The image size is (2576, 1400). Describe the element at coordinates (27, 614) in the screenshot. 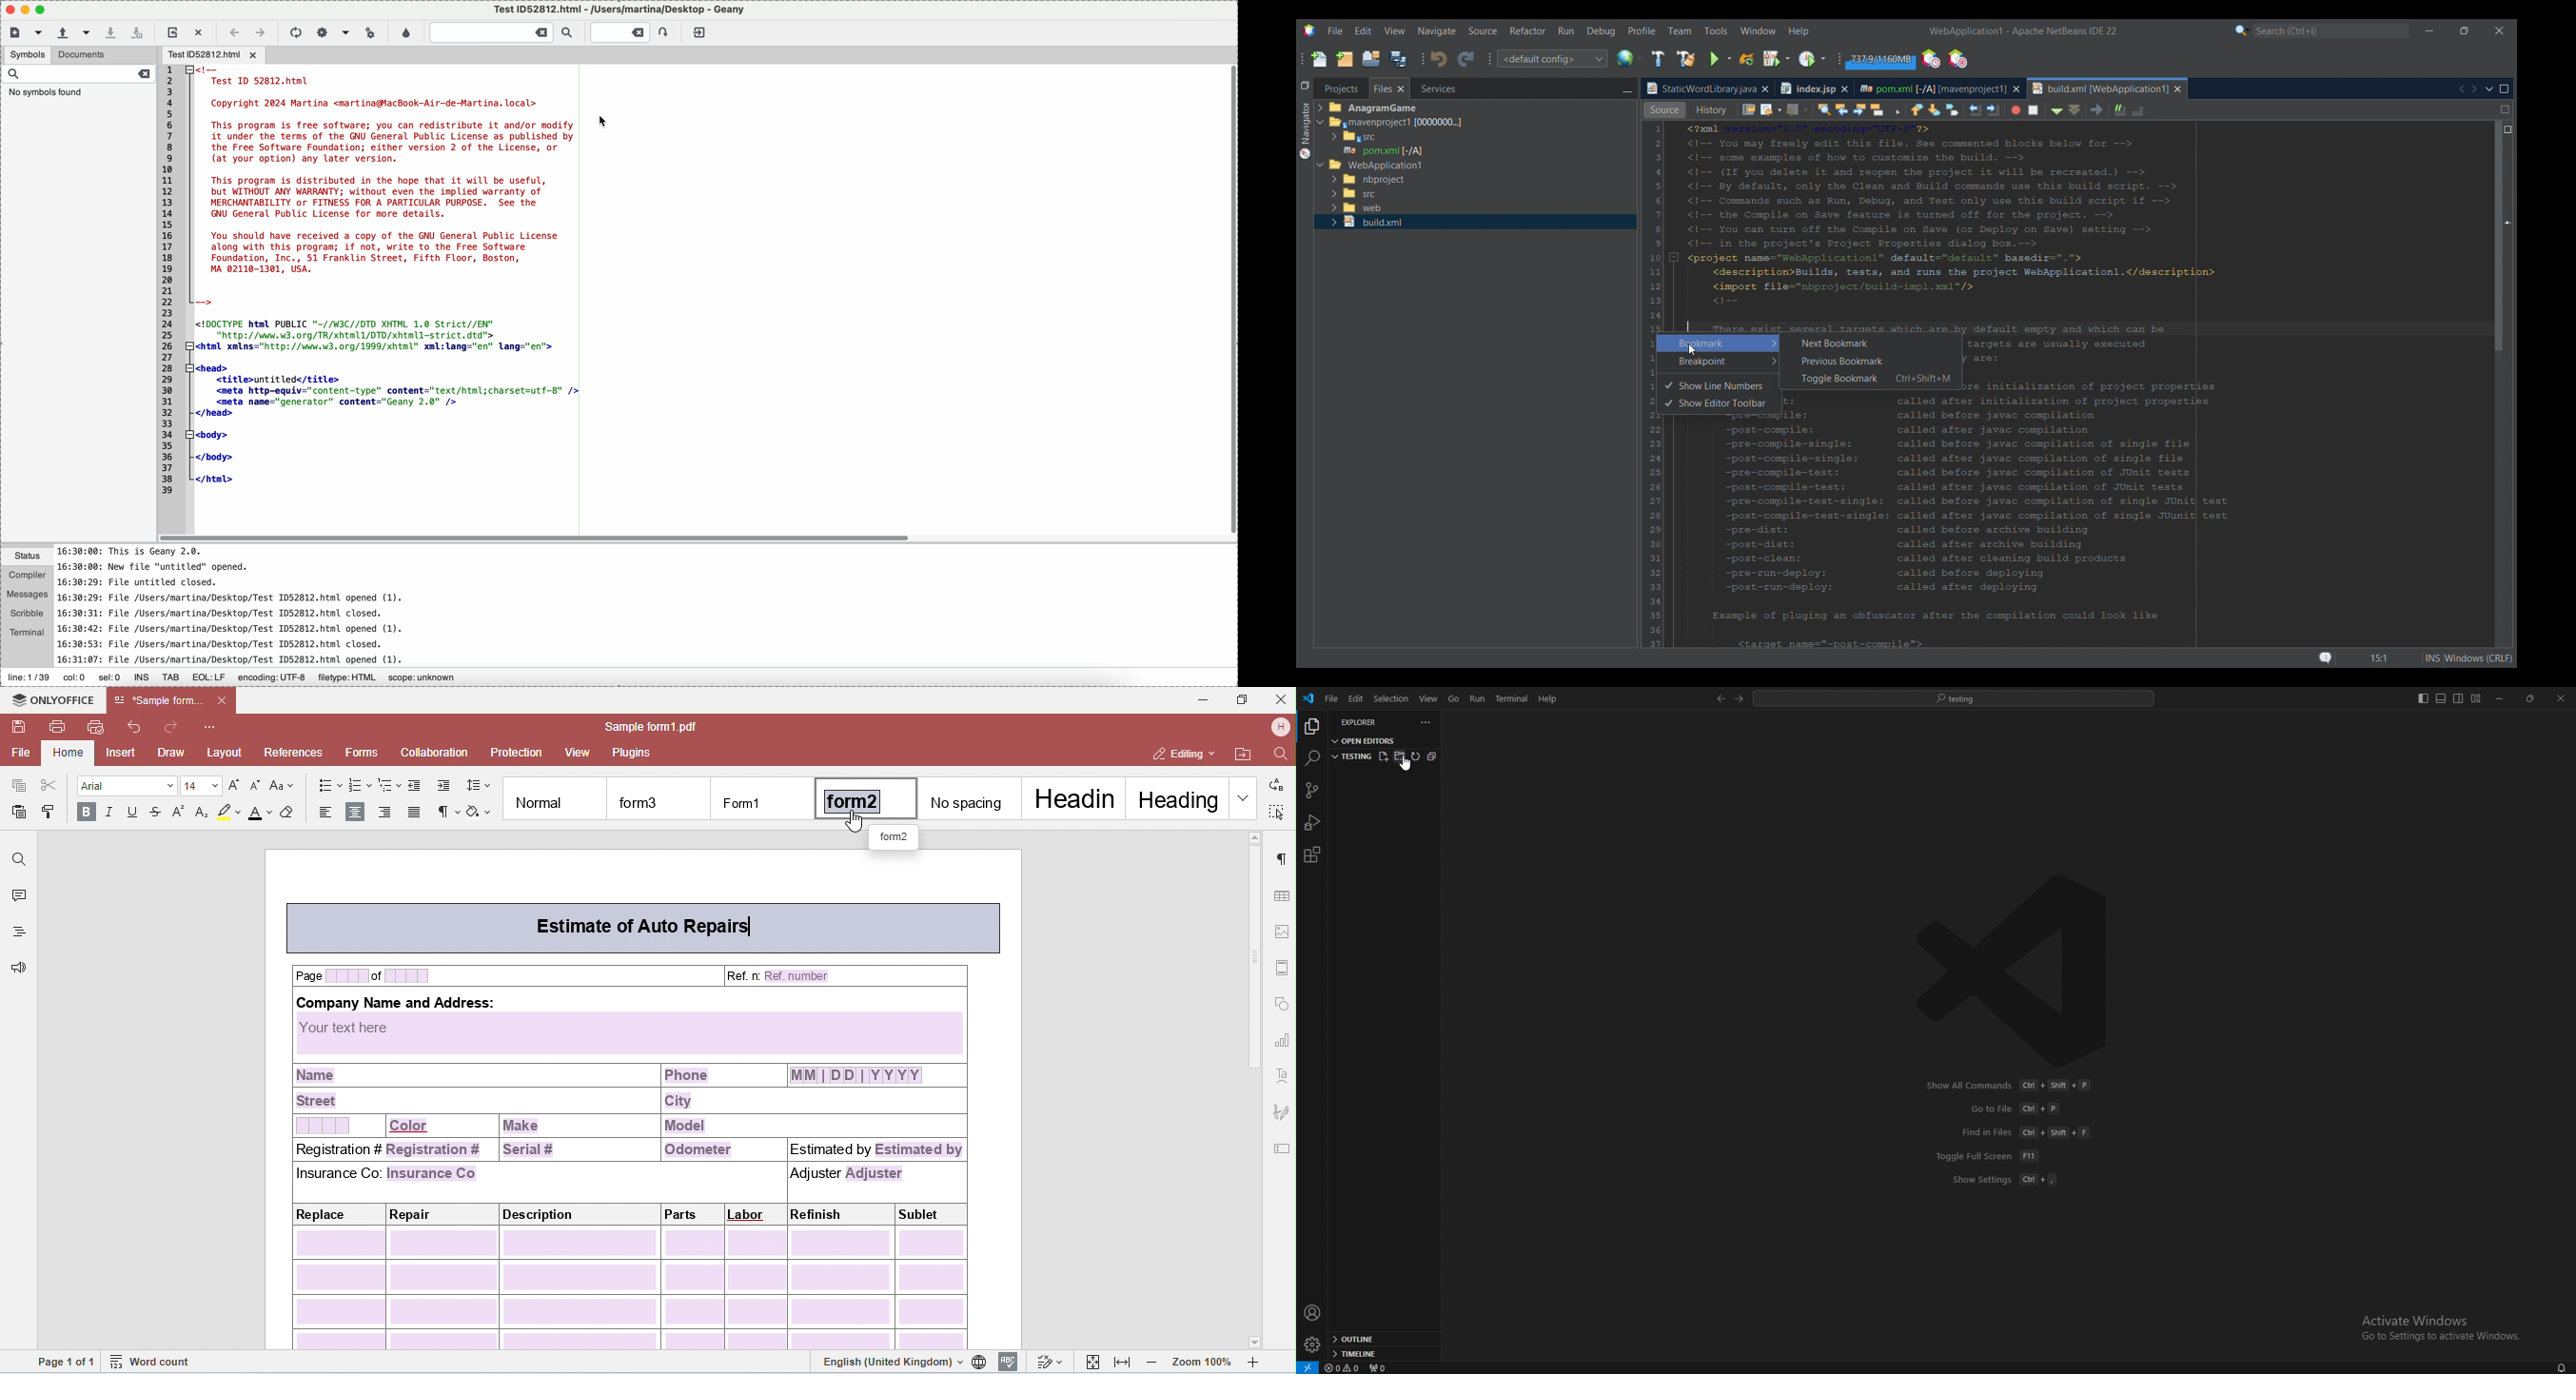

I see `scribble` at that location.